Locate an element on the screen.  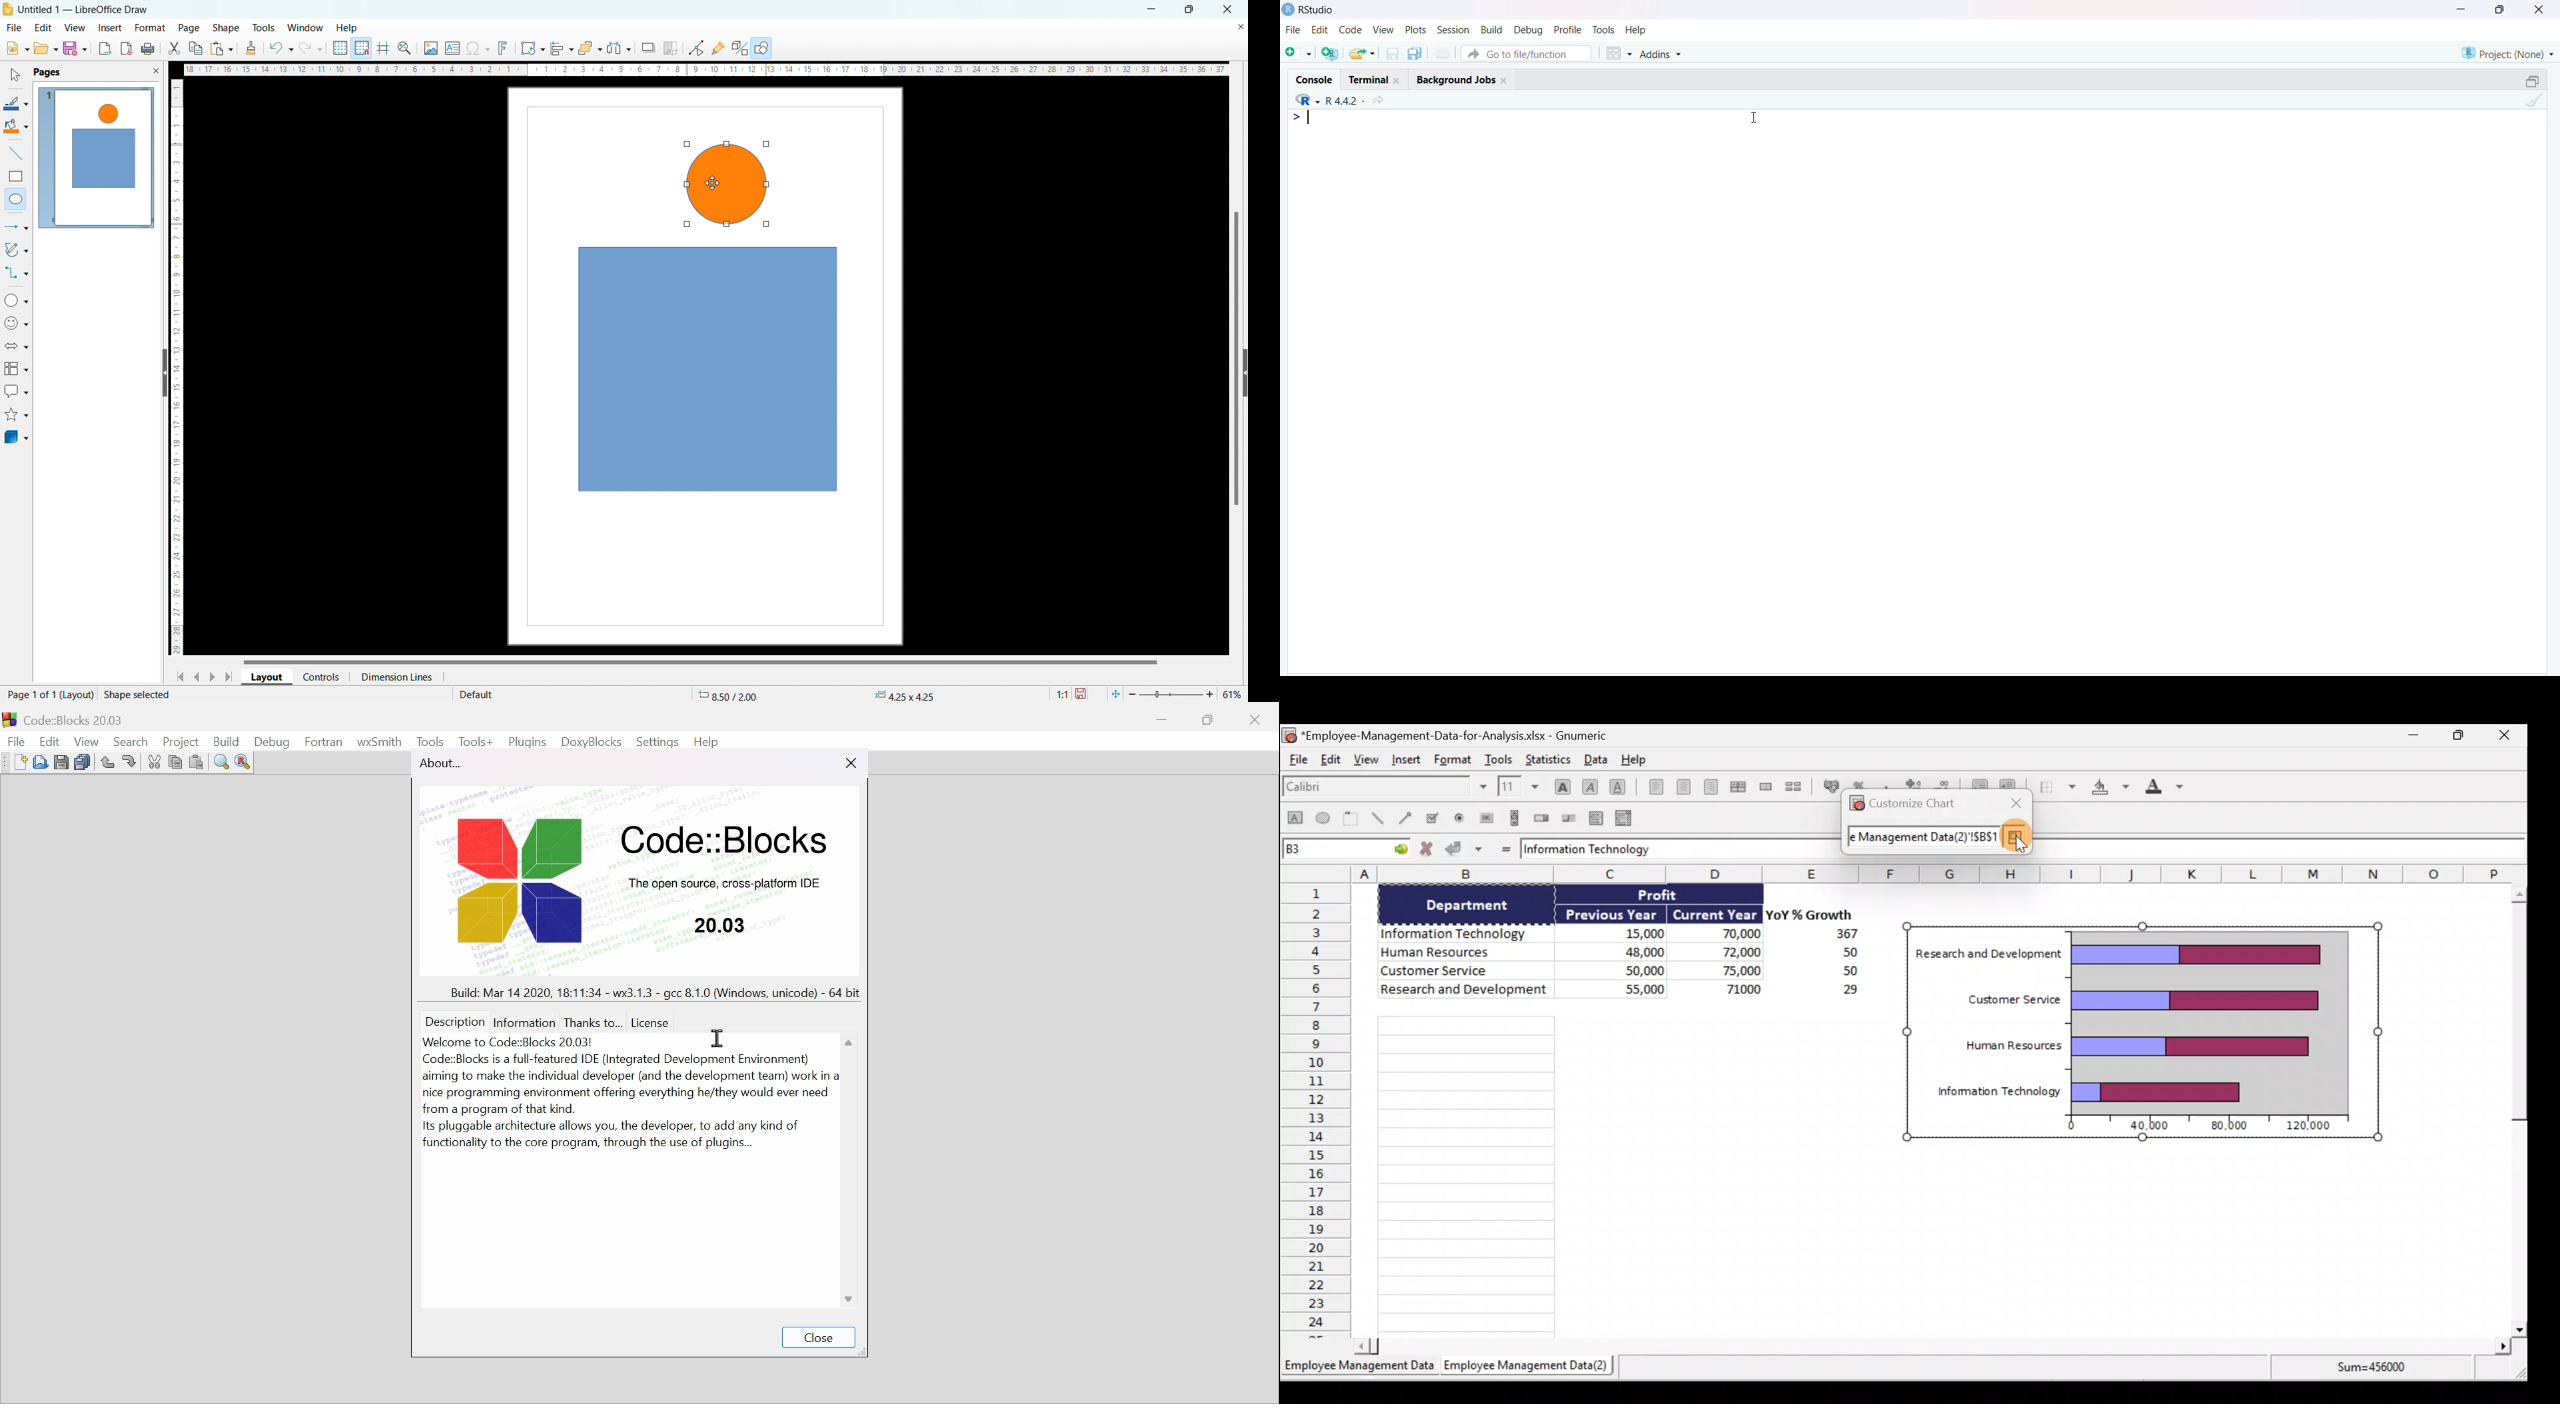
Increase indent and align contents to the right is located at coordinates (2012, 785).